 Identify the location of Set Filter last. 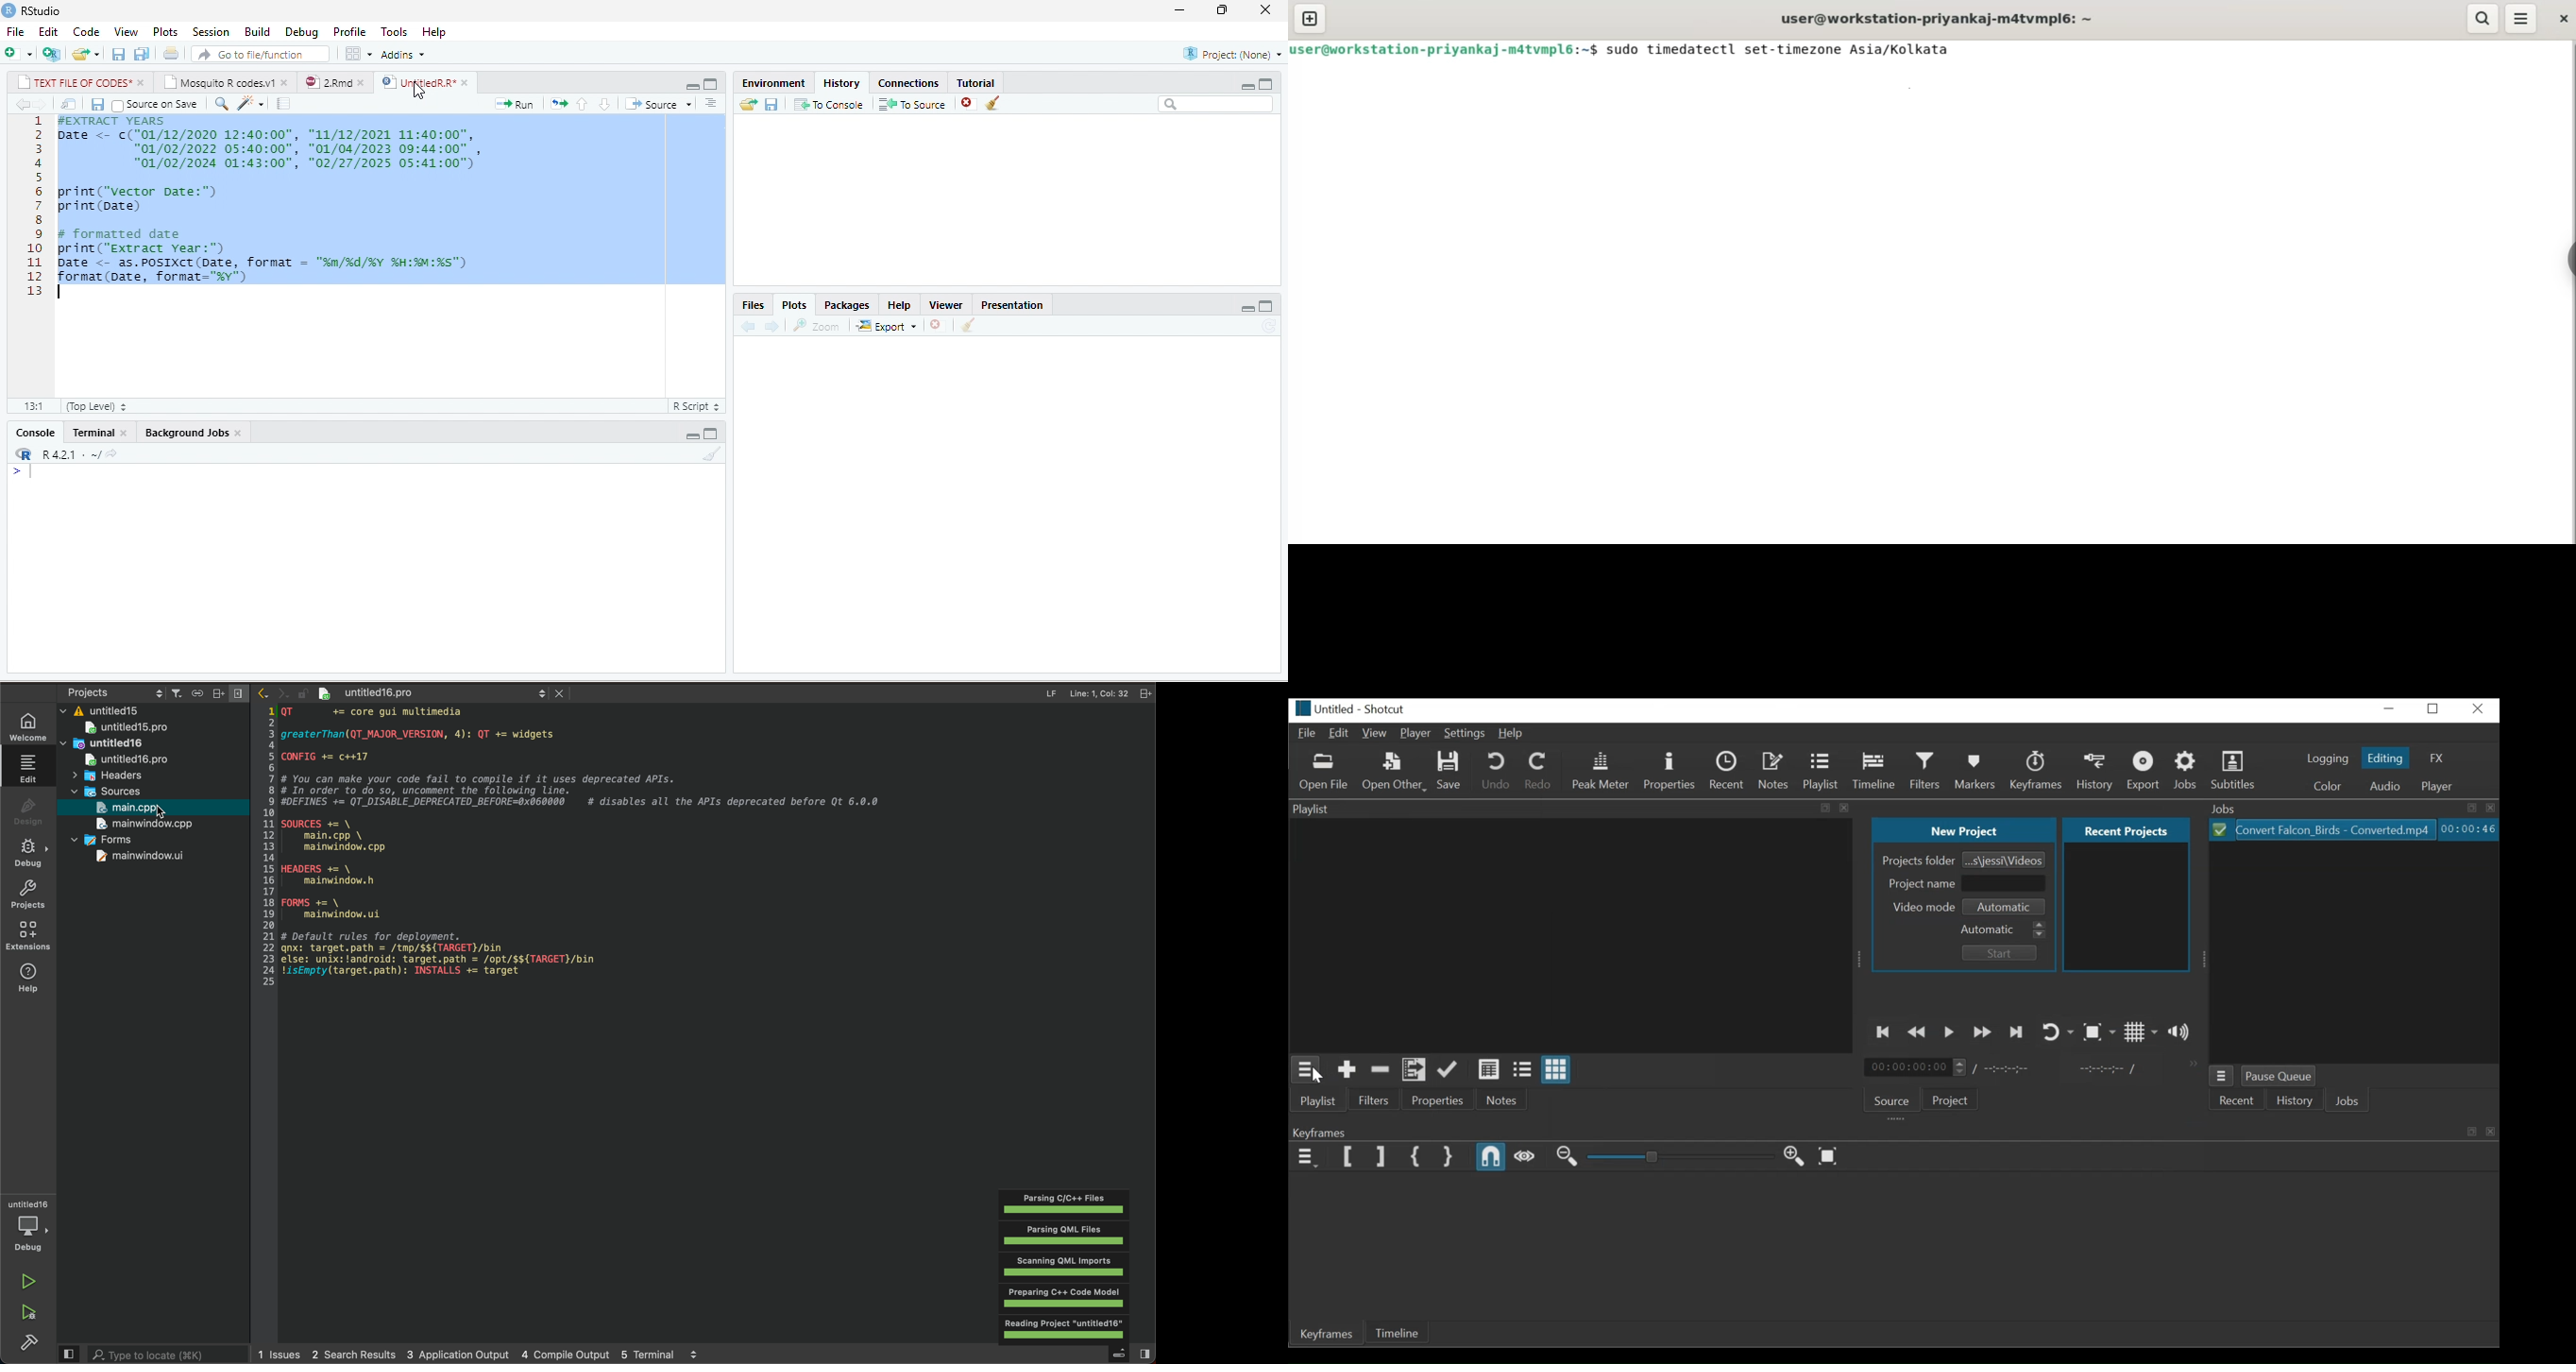
(1380, 1157).